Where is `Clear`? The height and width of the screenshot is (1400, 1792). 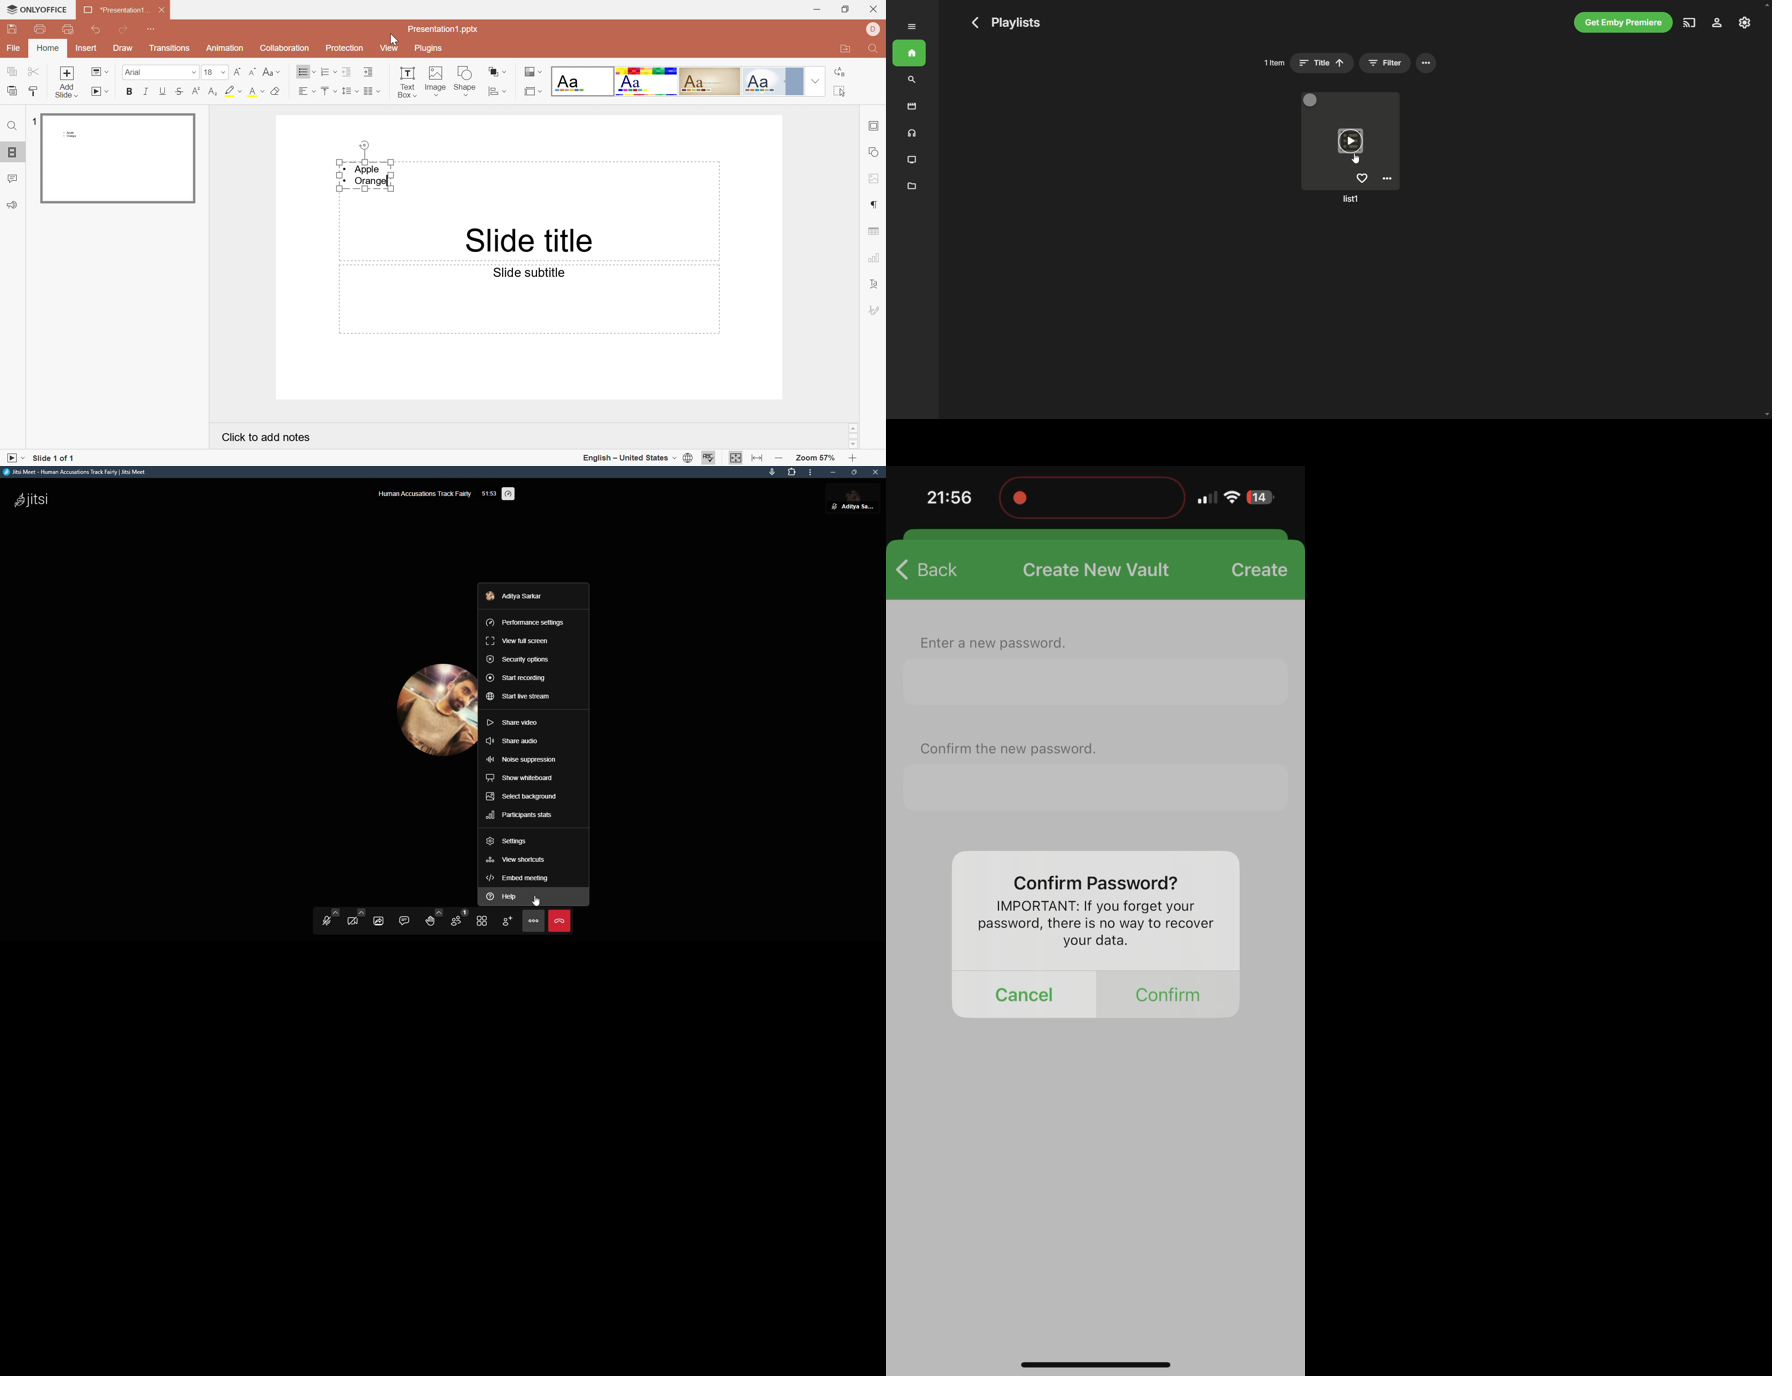
Clear is located at coordinates (277, 91).